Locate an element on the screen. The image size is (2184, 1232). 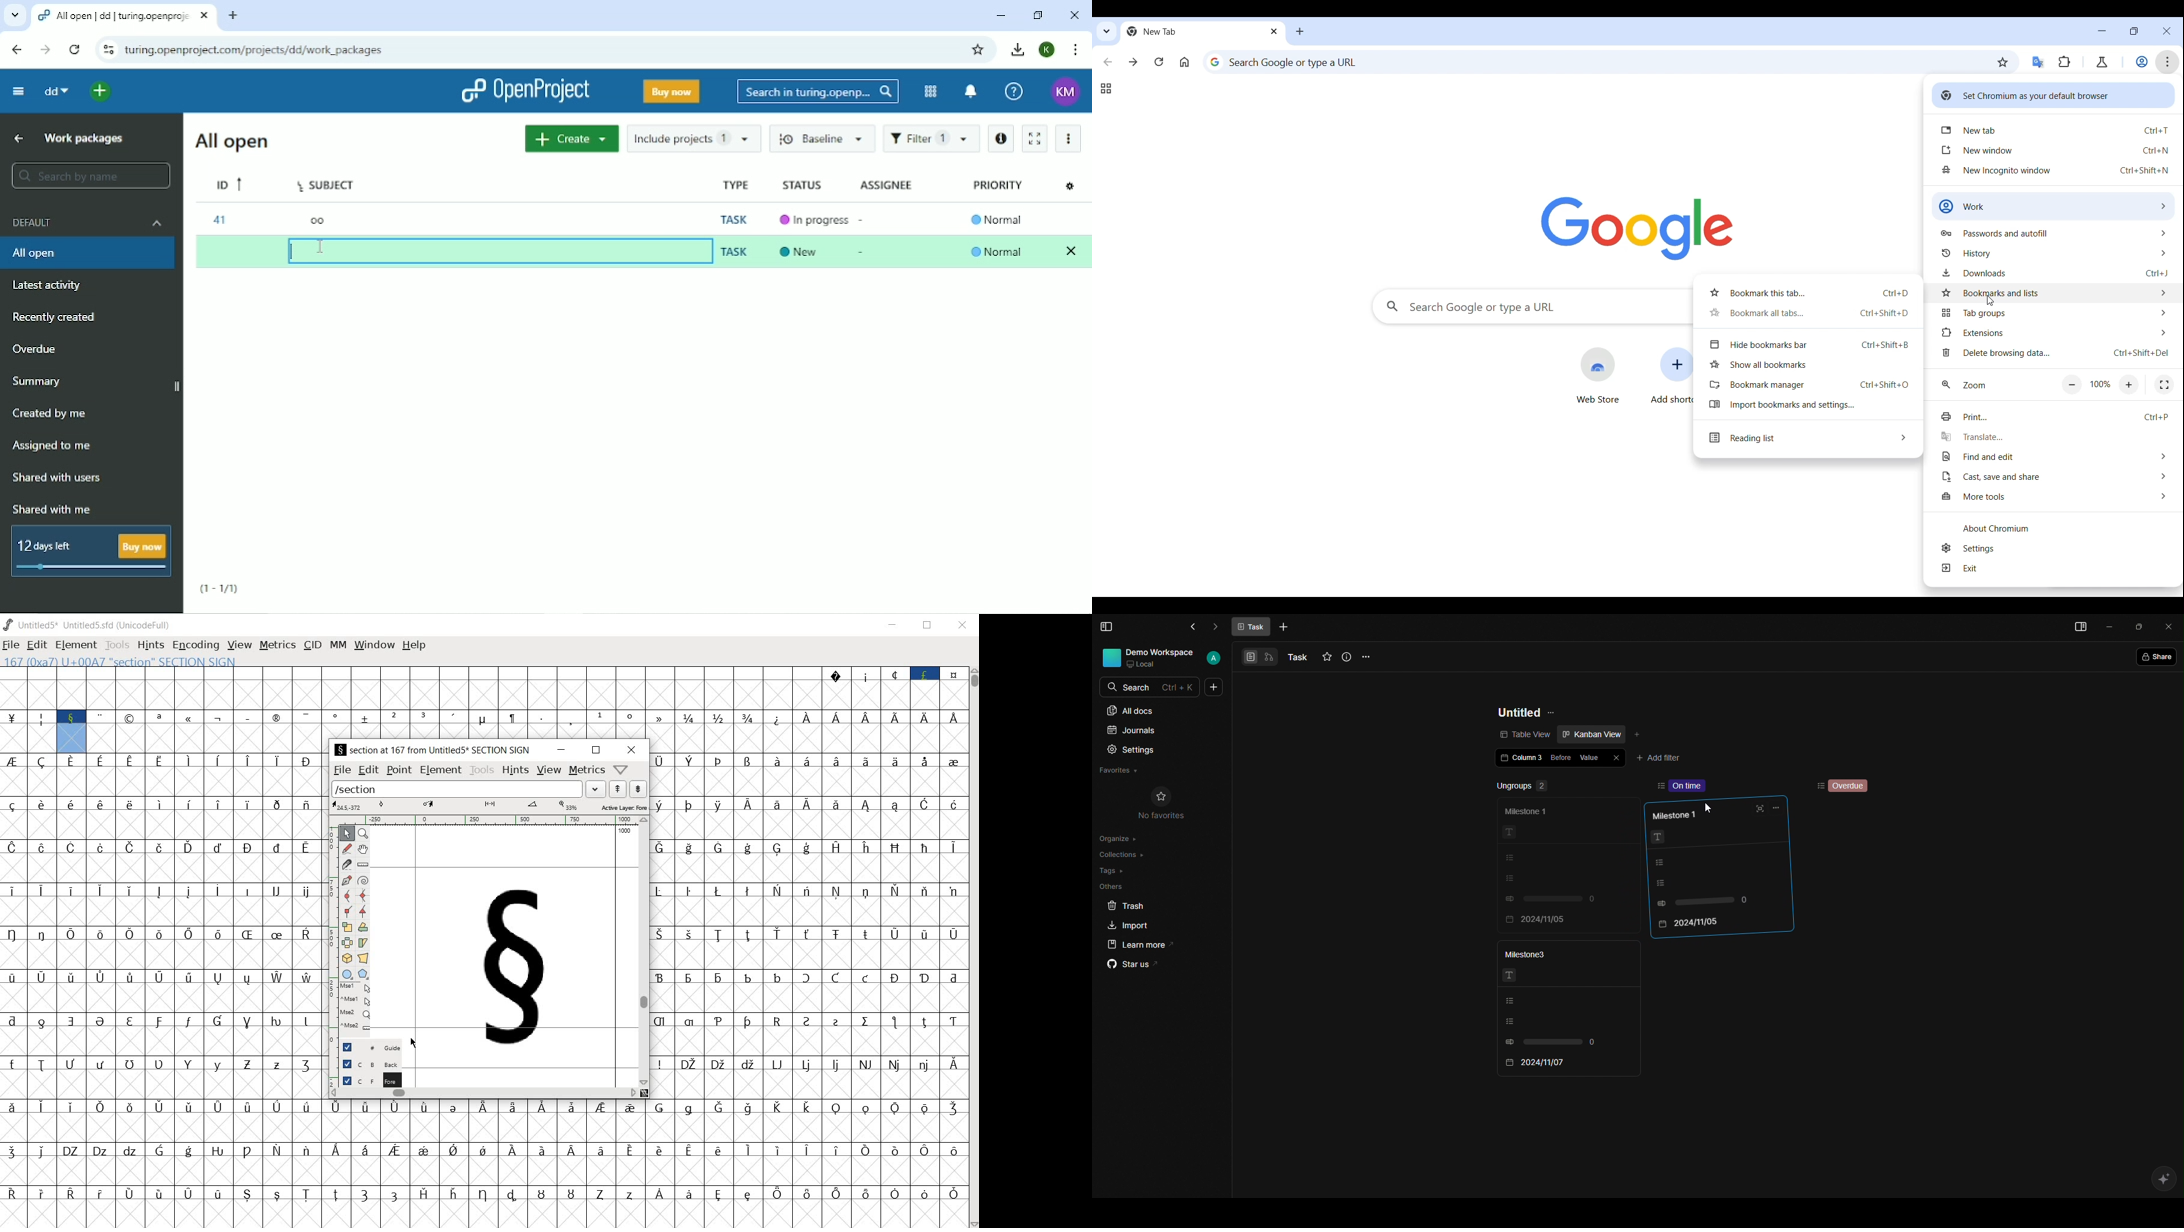
drop down arrow is located at coordinates (594, 788).